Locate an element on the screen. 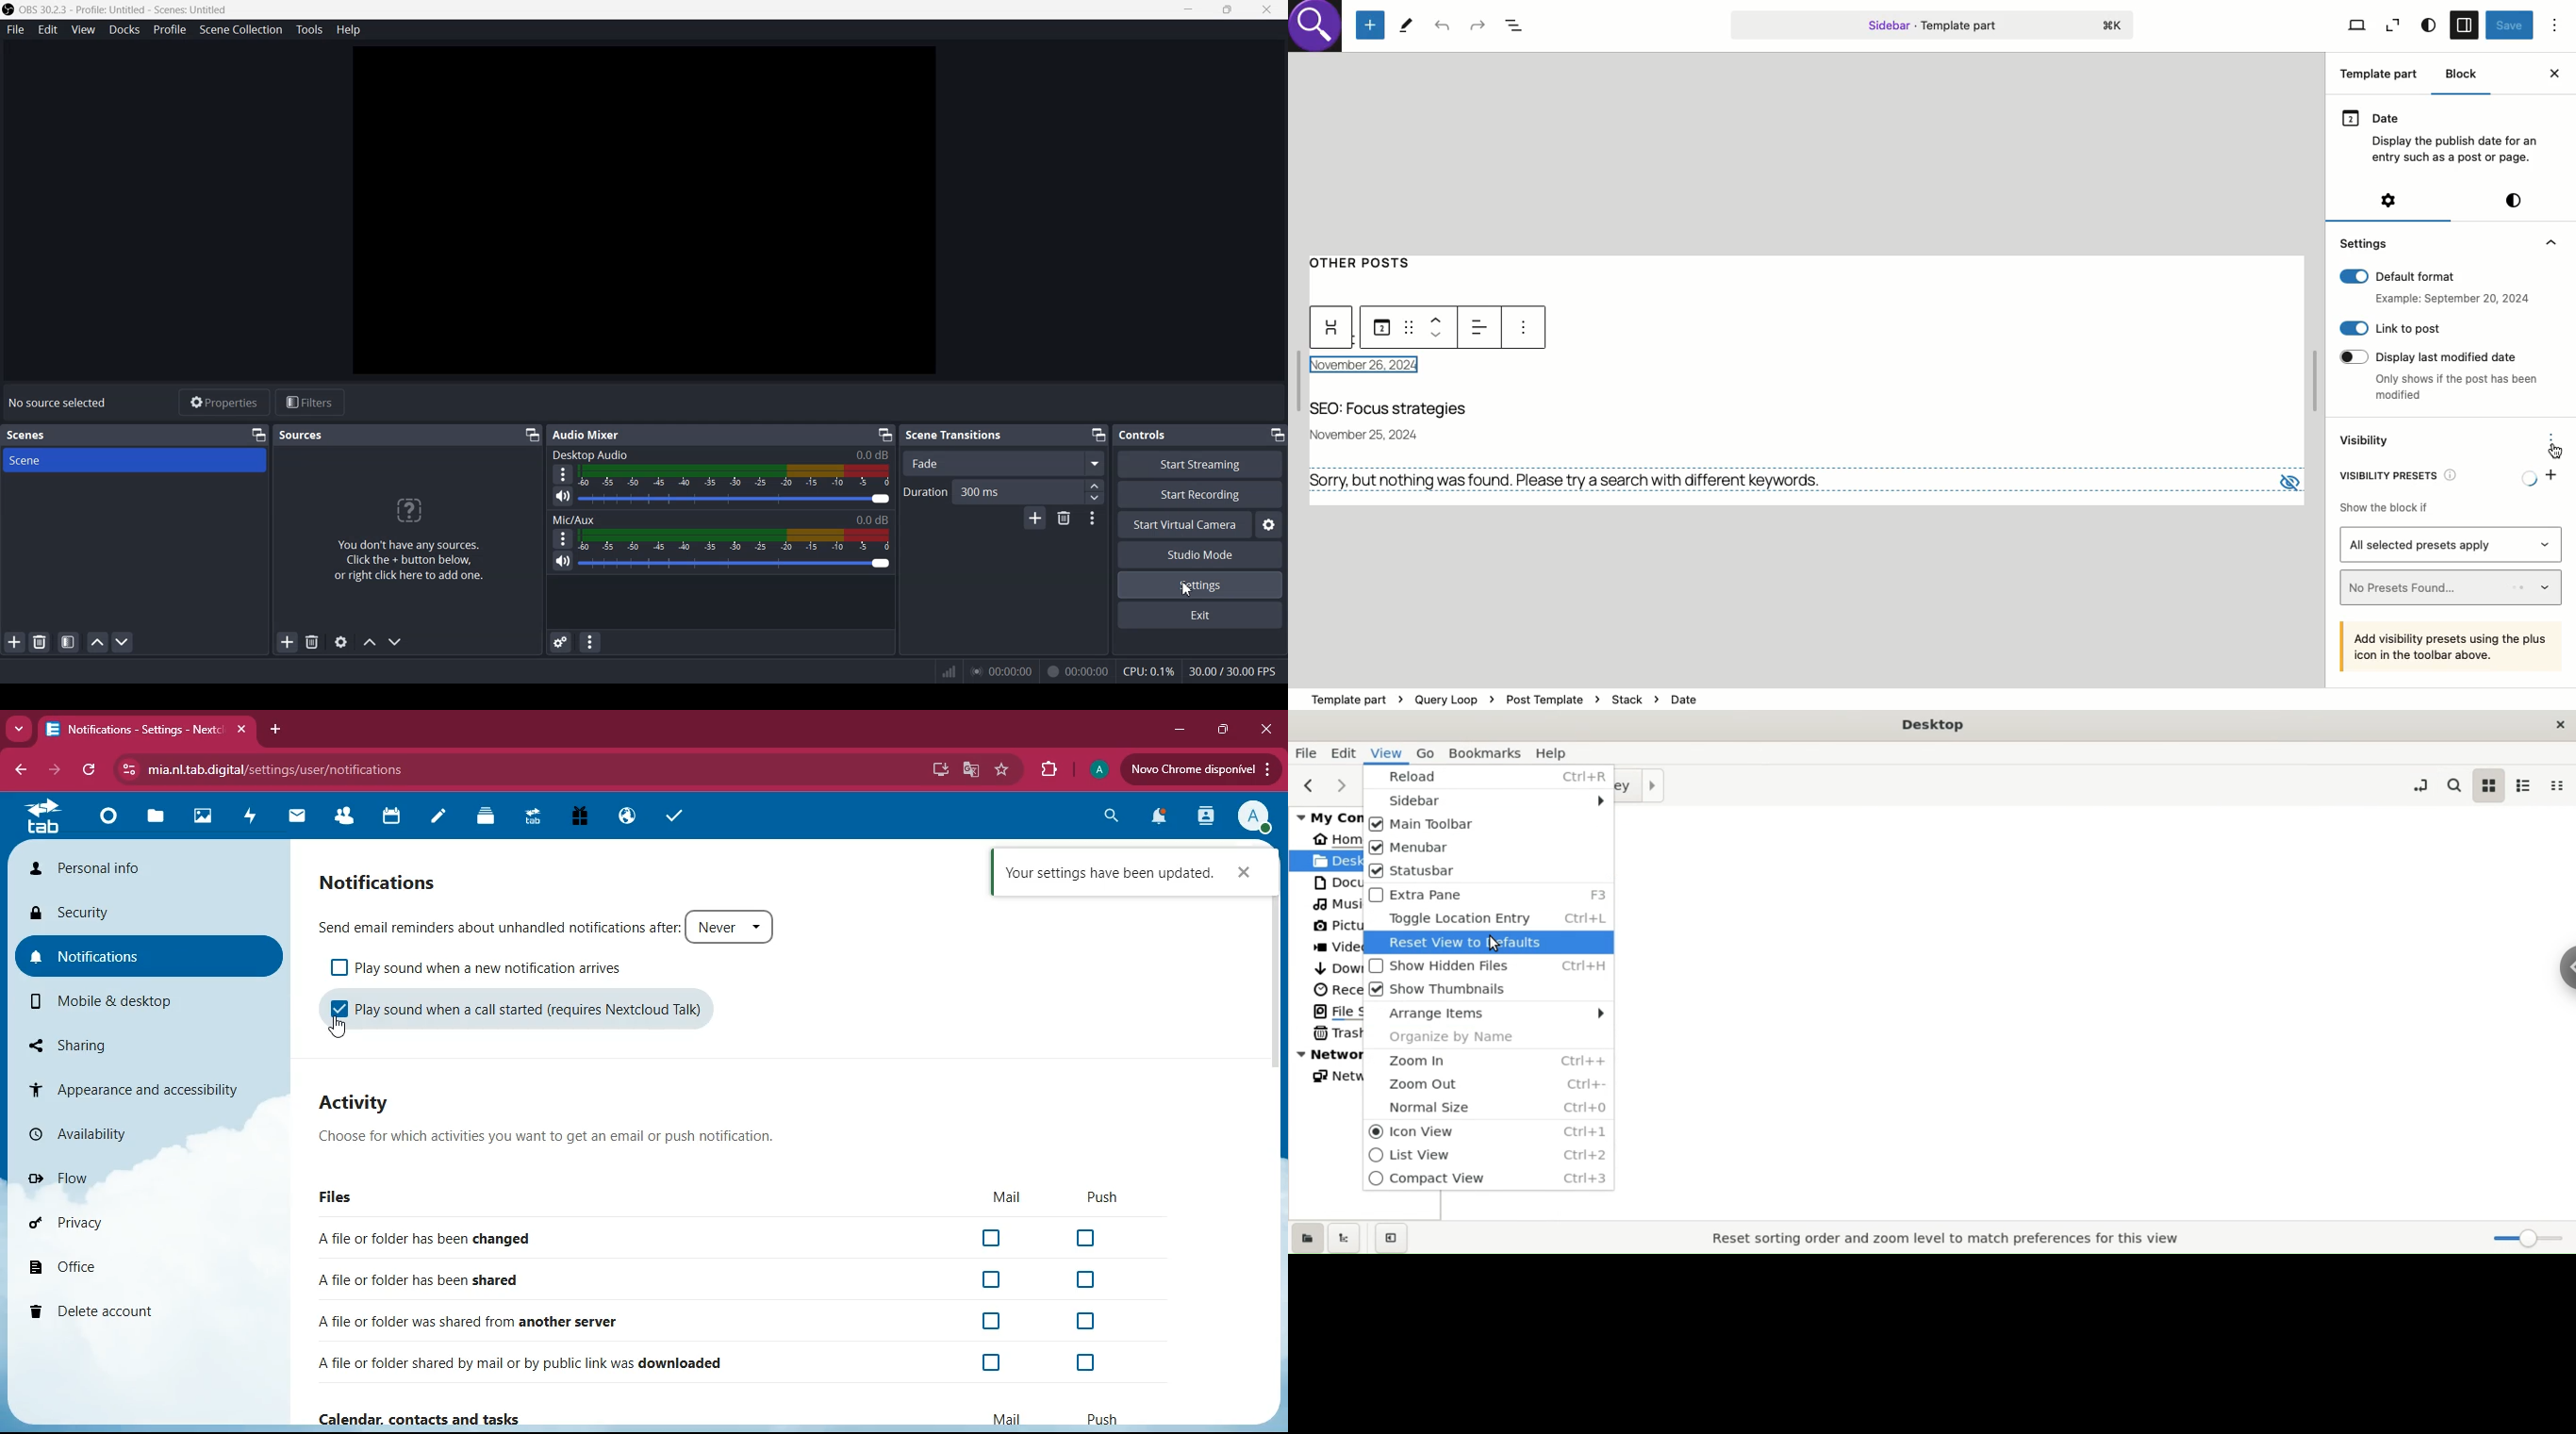 The image size is (2576, 1456). url is located at coordinates (321, 769).